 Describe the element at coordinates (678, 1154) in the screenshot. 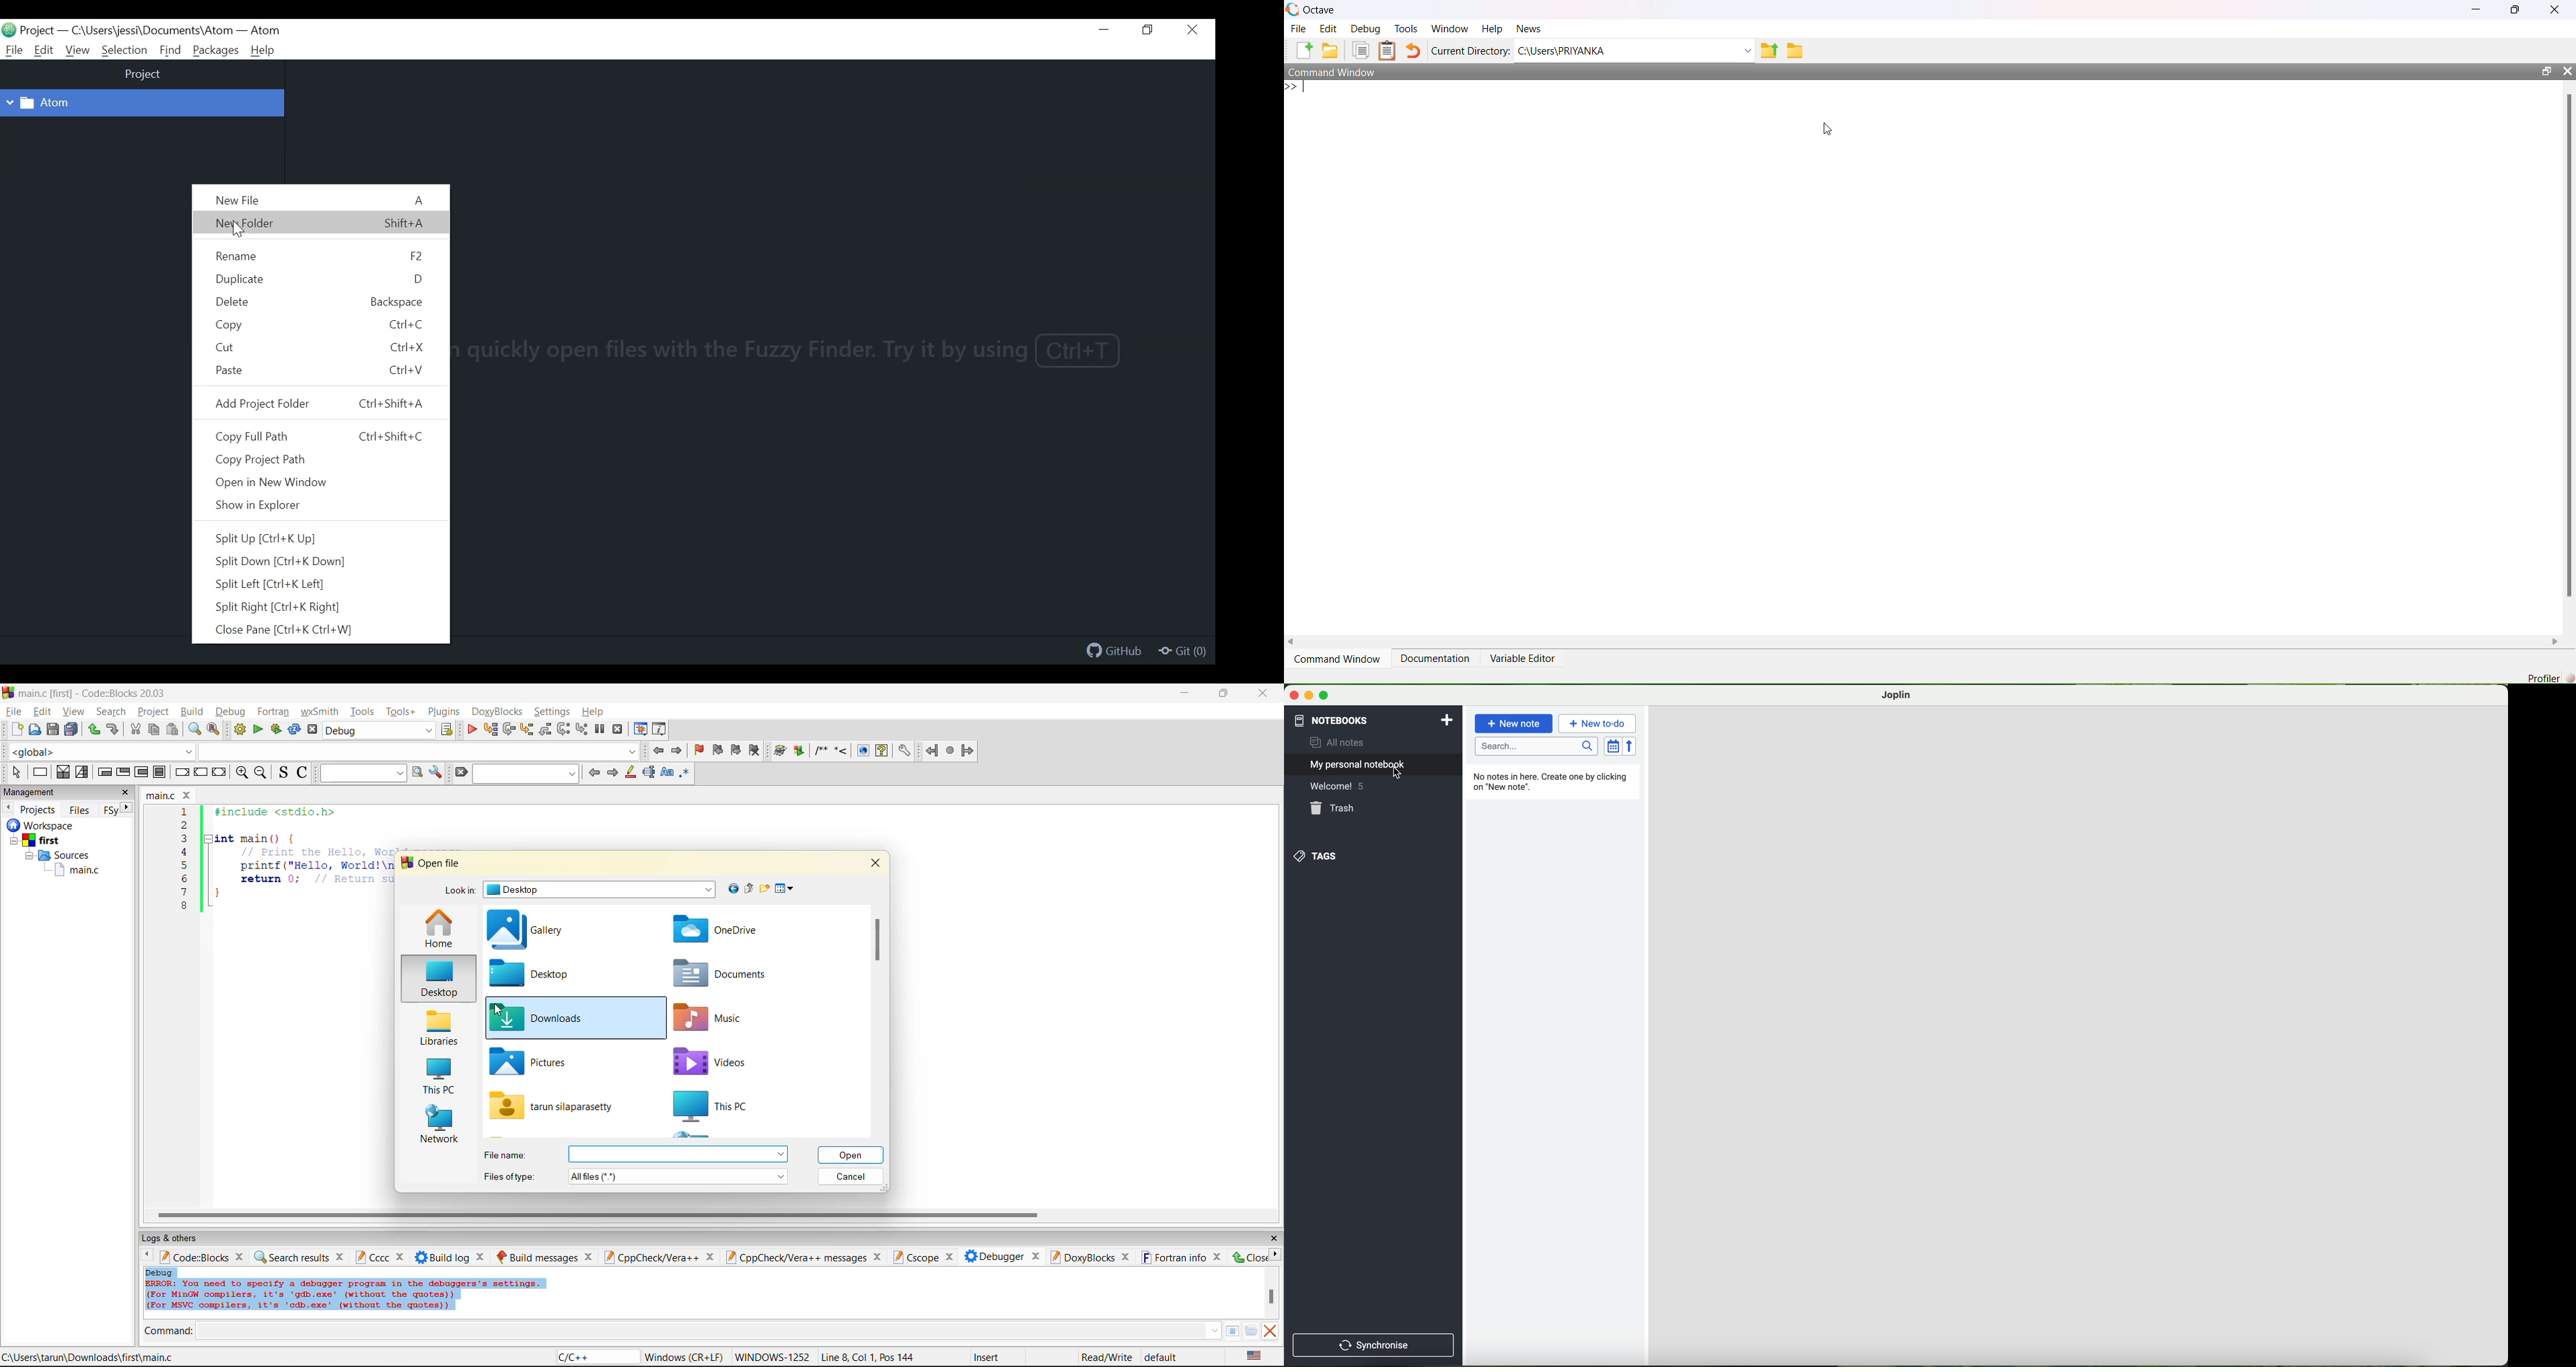

I see `menu` at that location.